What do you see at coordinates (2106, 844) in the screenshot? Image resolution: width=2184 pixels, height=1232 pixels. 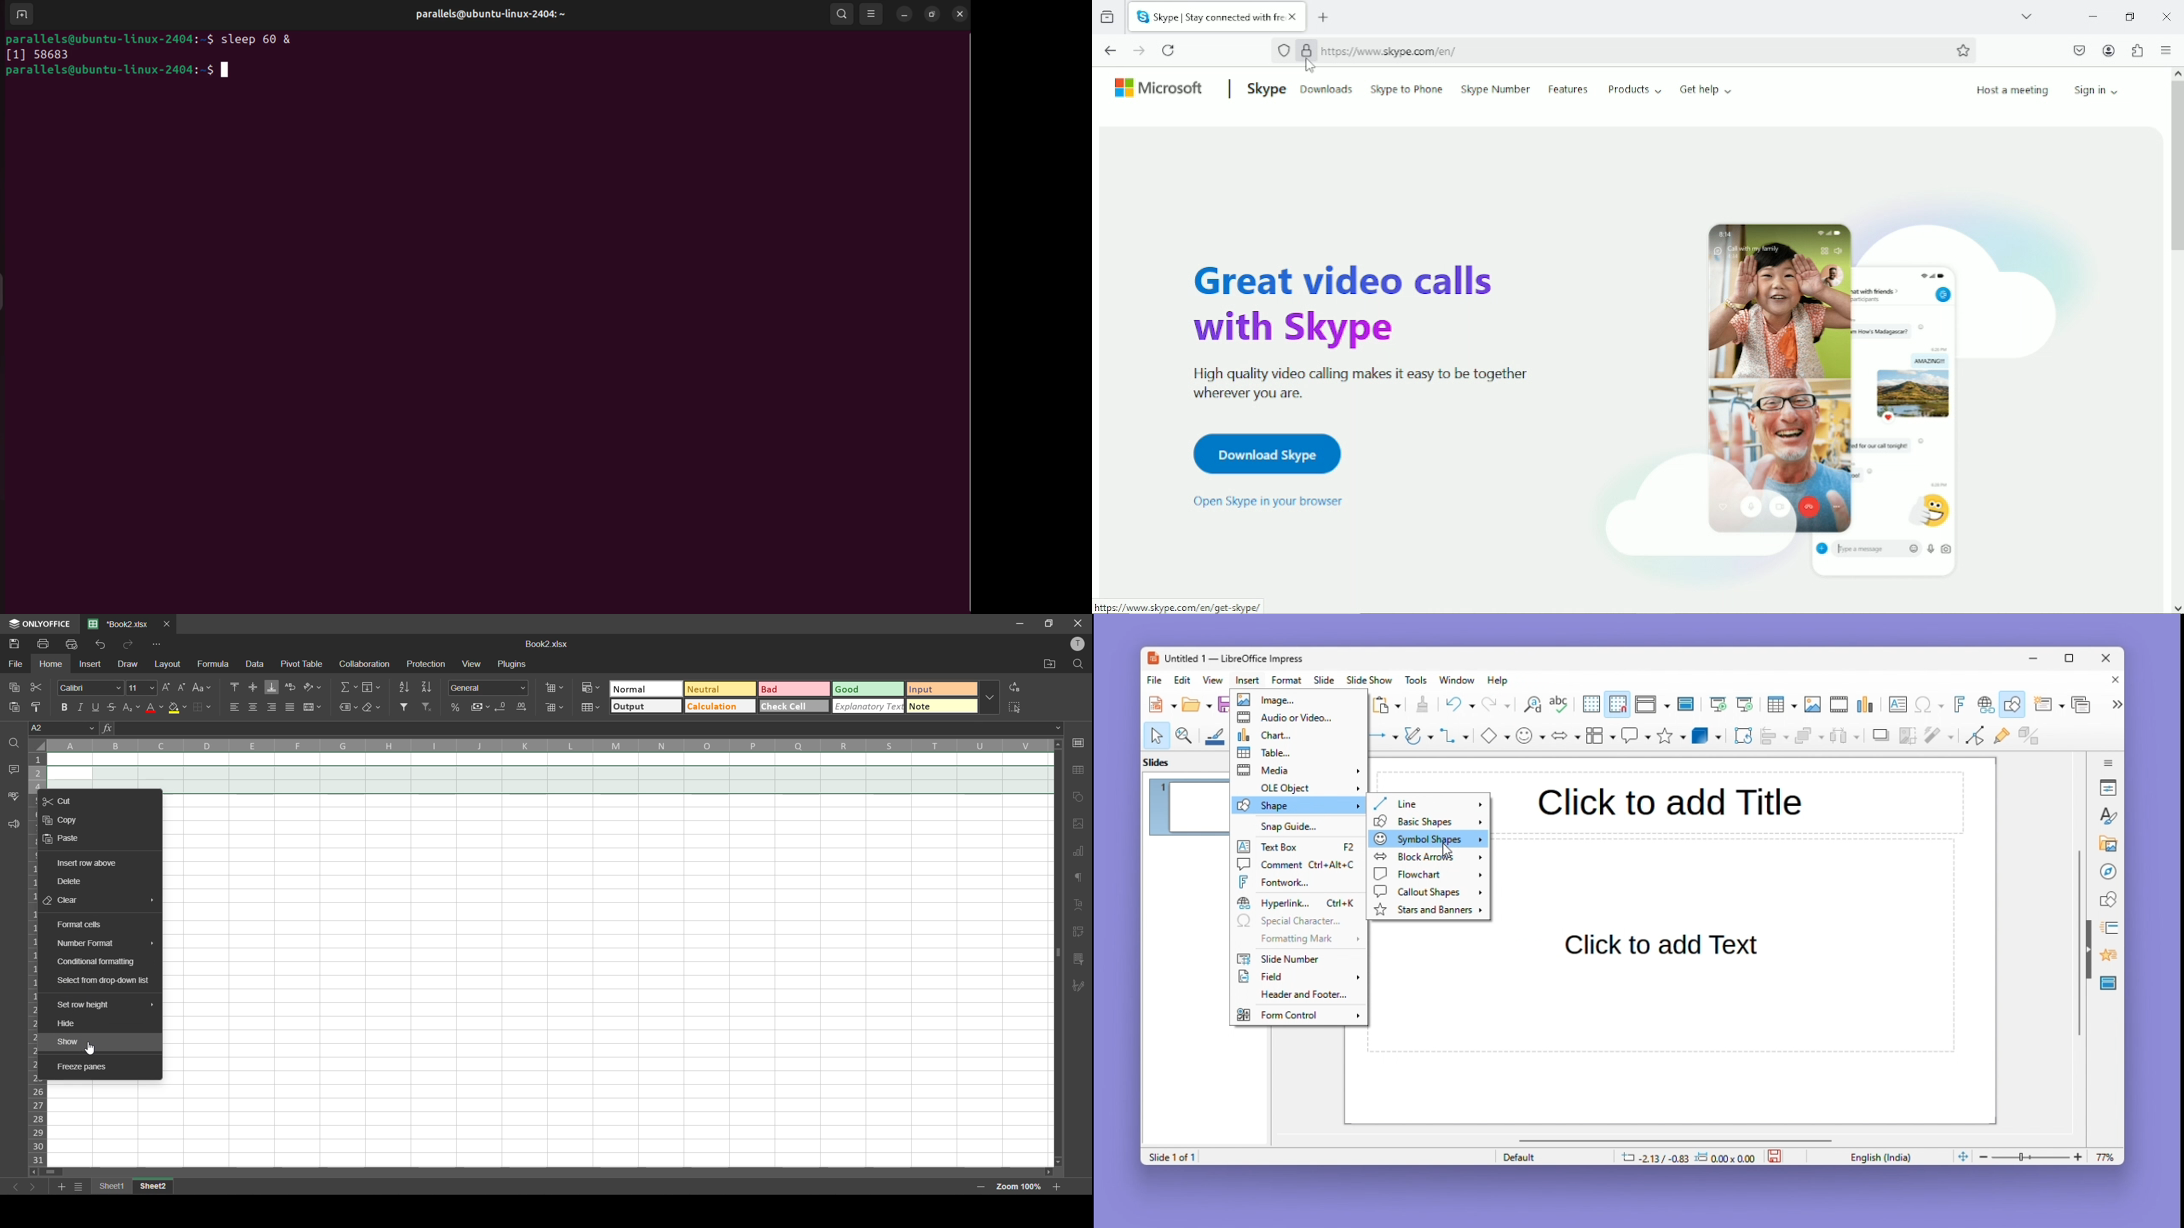 I see `Gallery` at bounding box center [2106, 844].